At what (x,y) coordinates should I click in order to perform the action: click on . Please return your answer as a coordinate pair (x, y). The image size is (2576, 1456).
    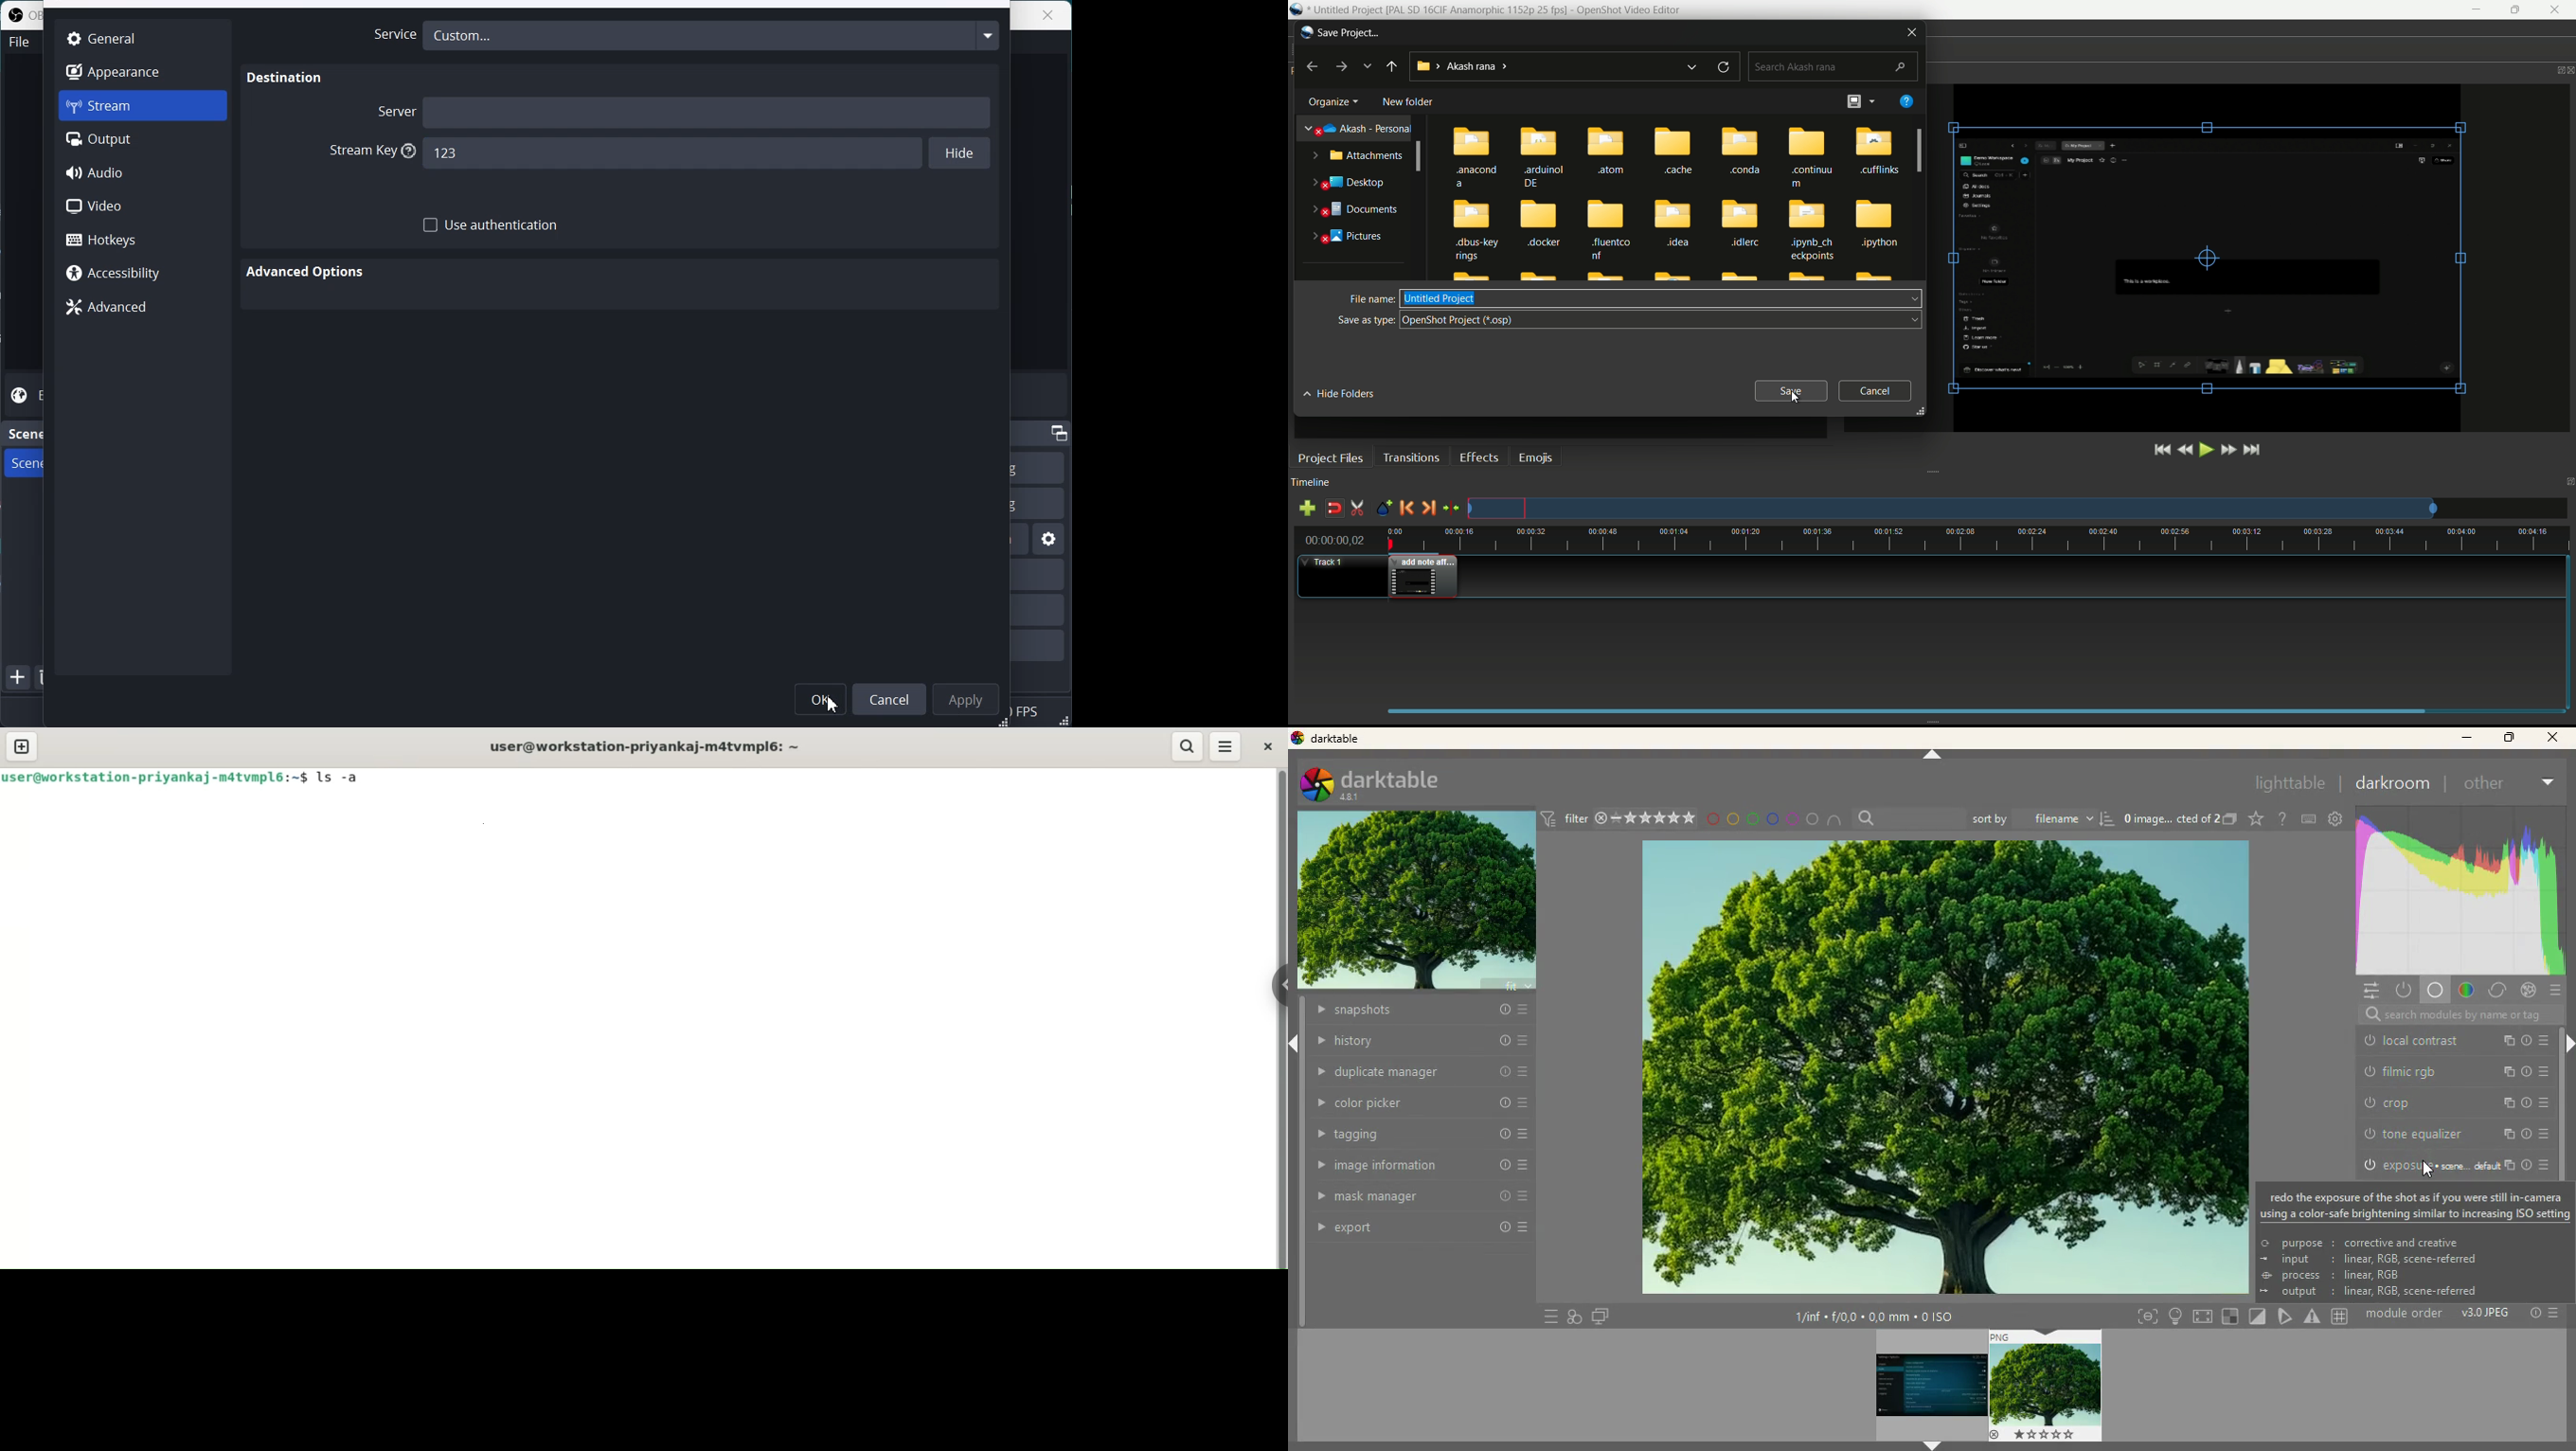
    Looking at the image, I should click on (2343, 1317).